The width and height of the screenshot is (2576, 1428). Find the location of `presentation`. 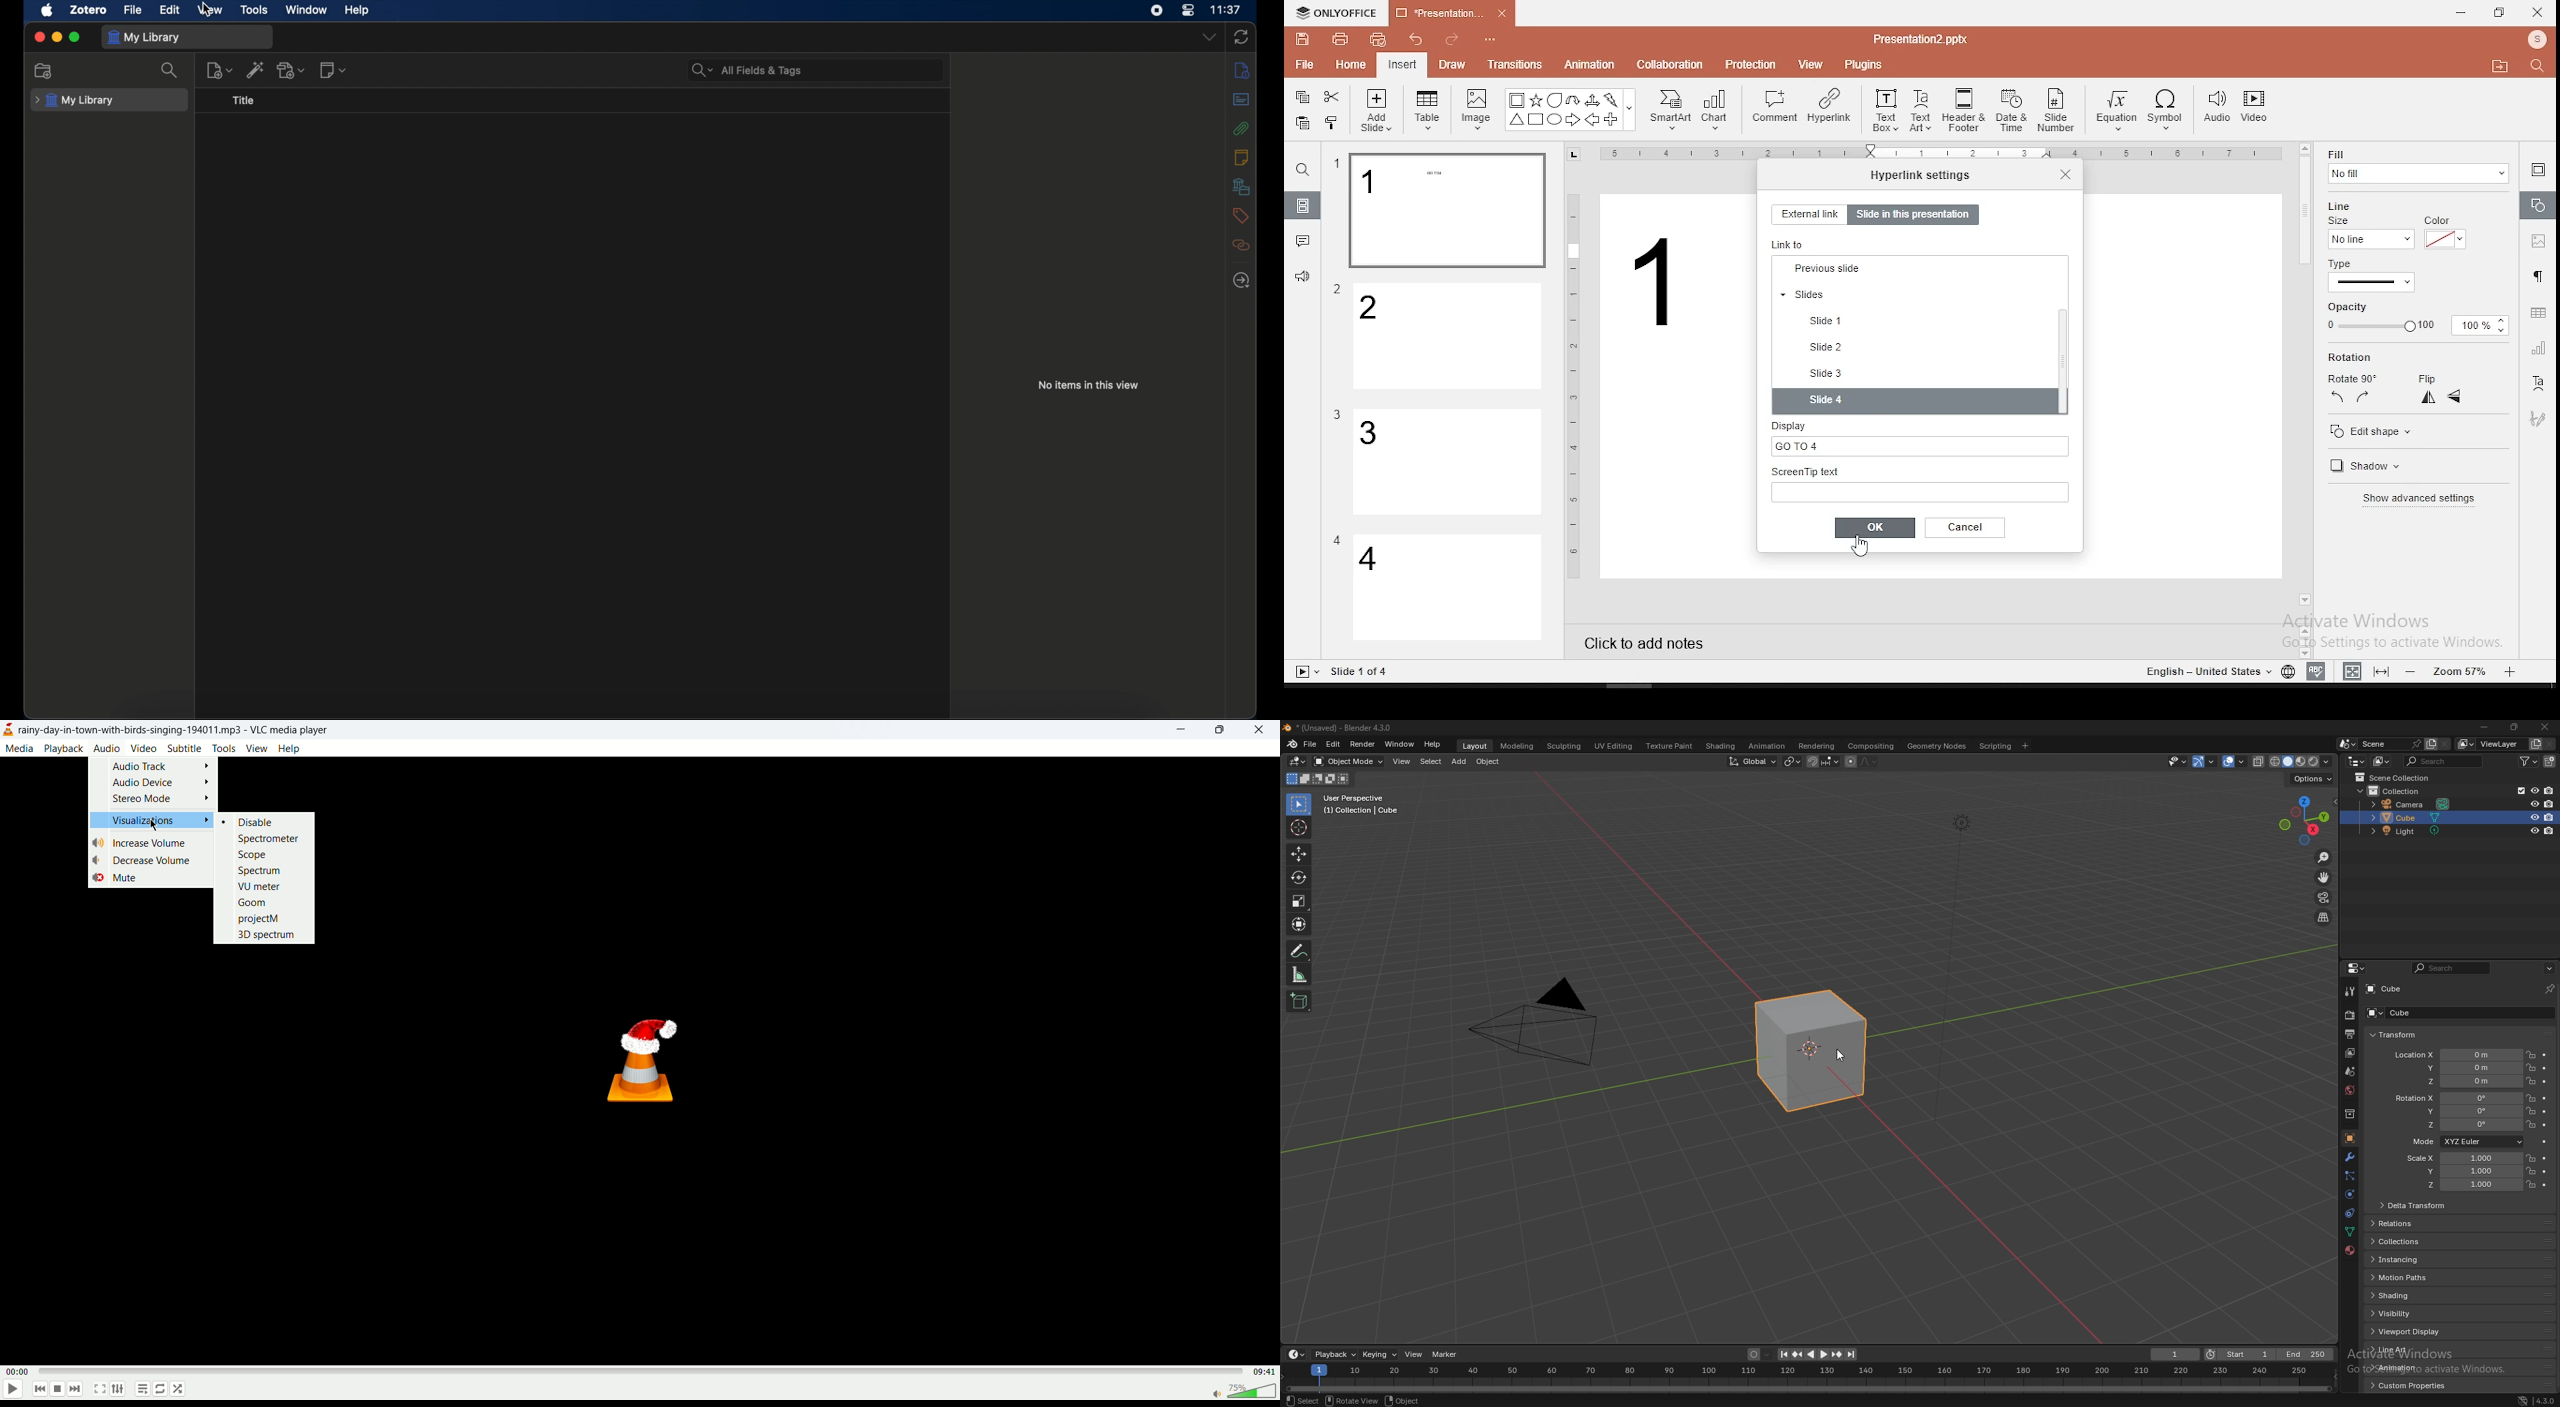

presentation is located at coordinates (1449, 15).